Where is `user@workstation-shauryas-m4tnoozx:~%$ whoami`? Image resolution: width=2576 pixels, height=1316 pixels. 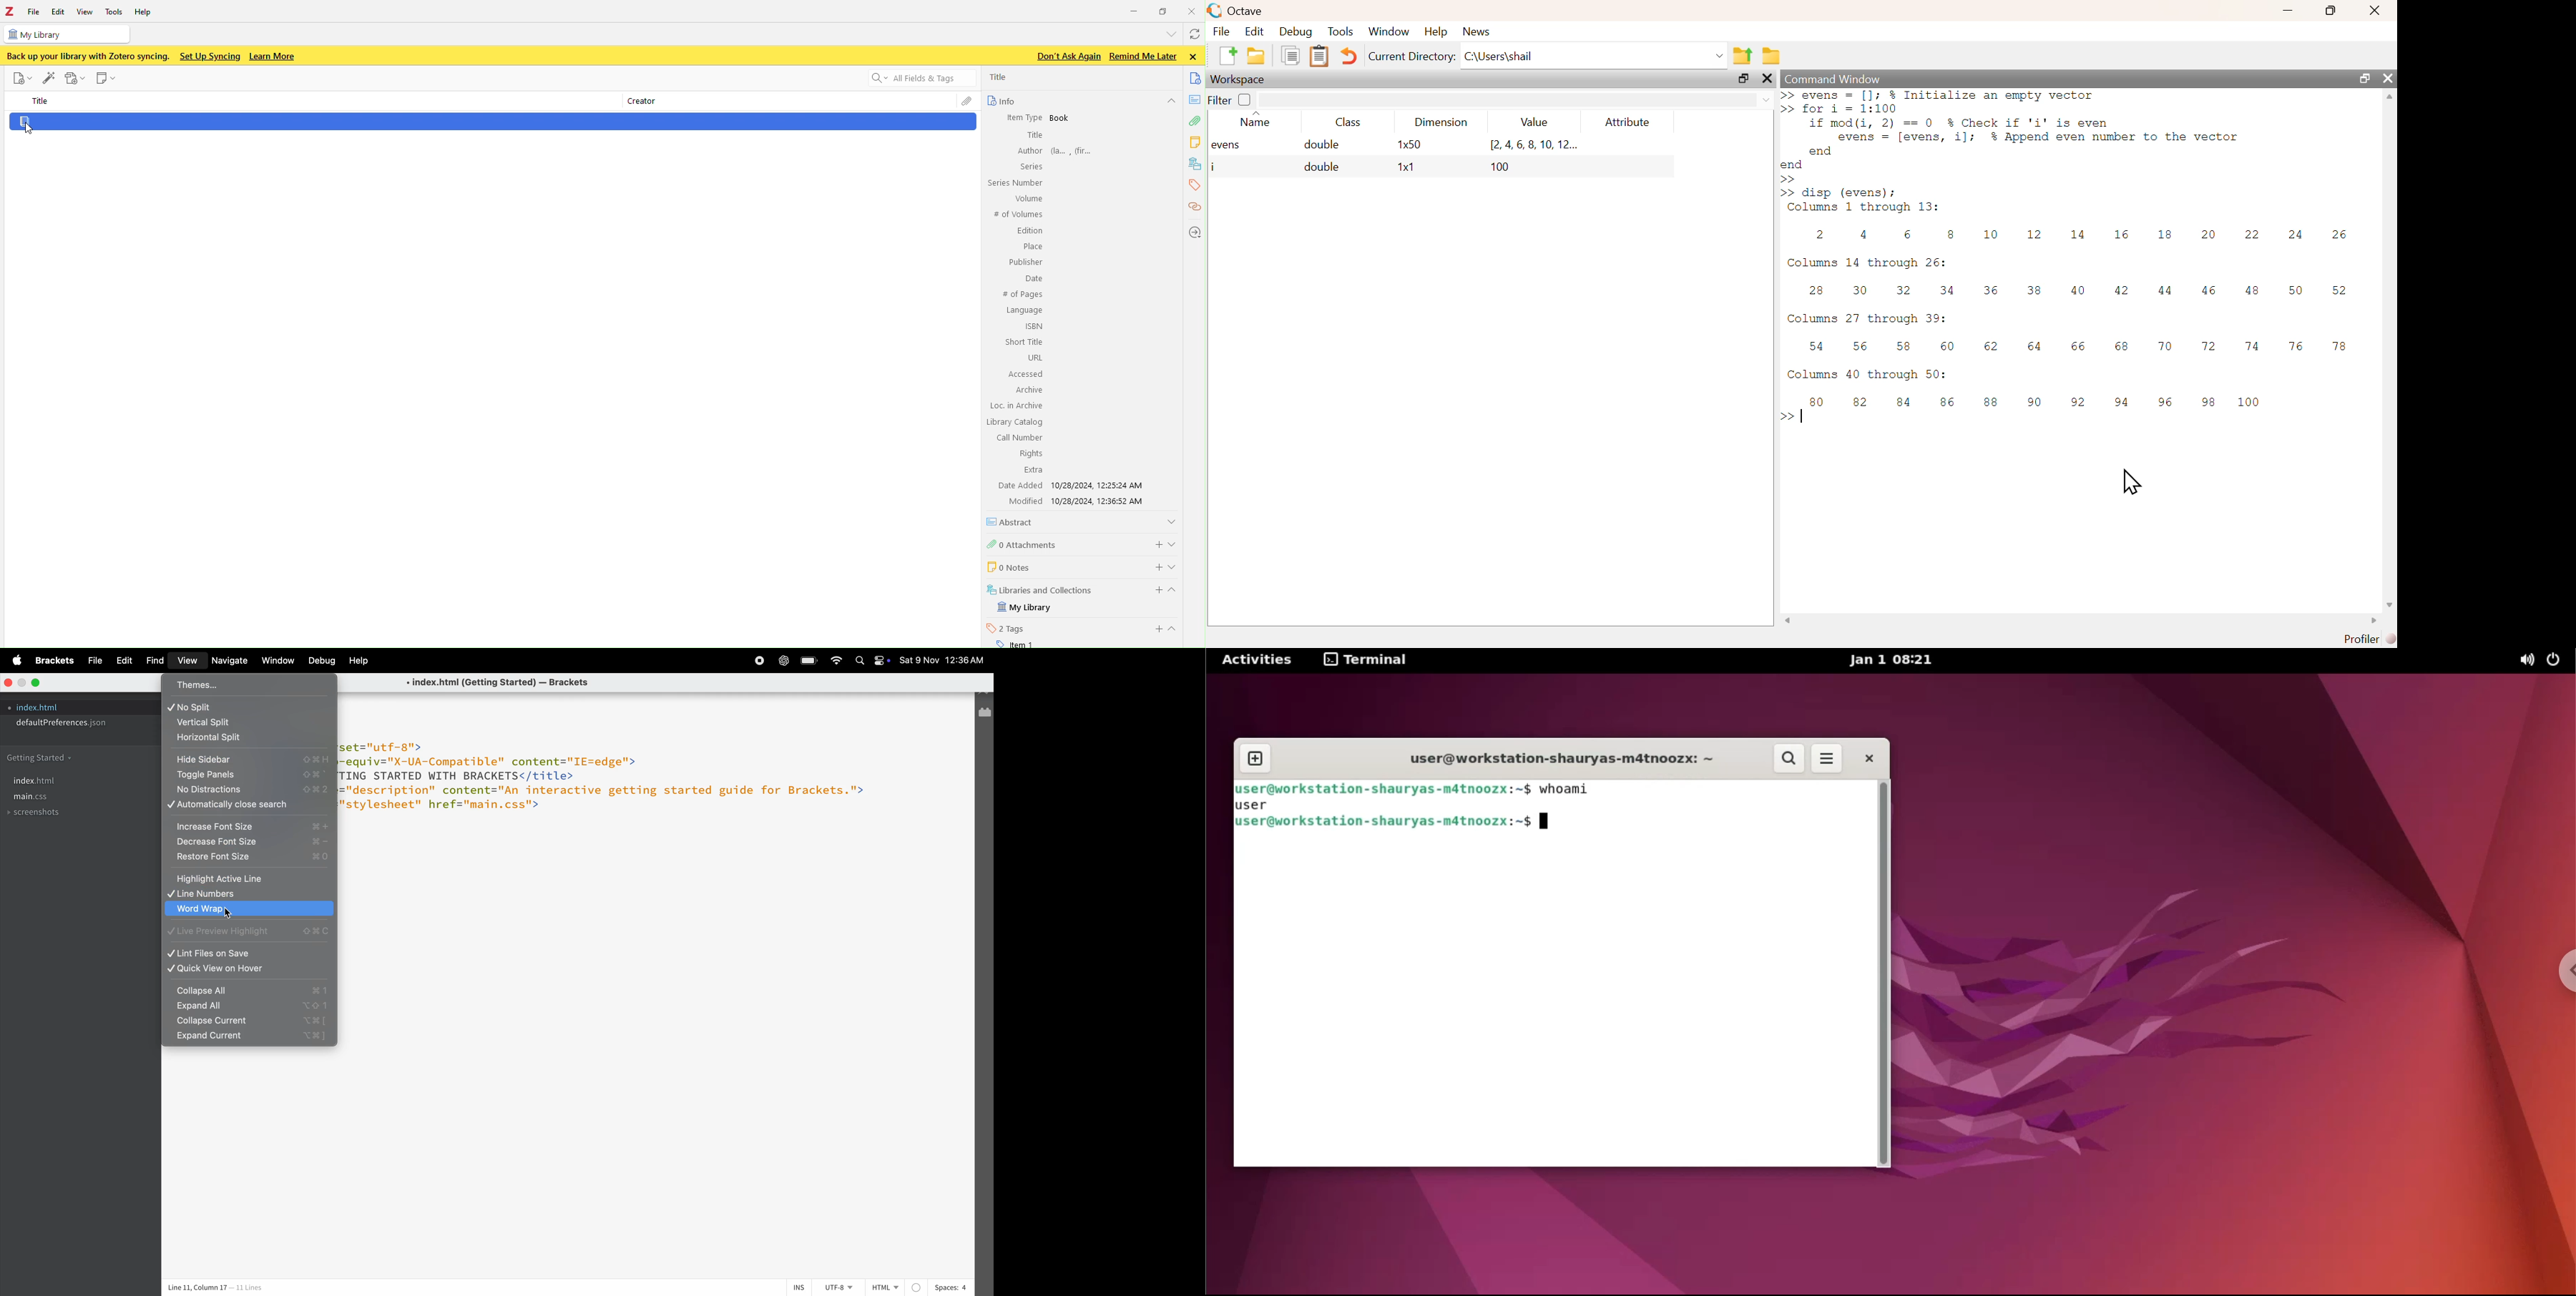
user@workstation-shauryas-m4tnoozx:~%$ whoami is located at coordinates (1415, 789).